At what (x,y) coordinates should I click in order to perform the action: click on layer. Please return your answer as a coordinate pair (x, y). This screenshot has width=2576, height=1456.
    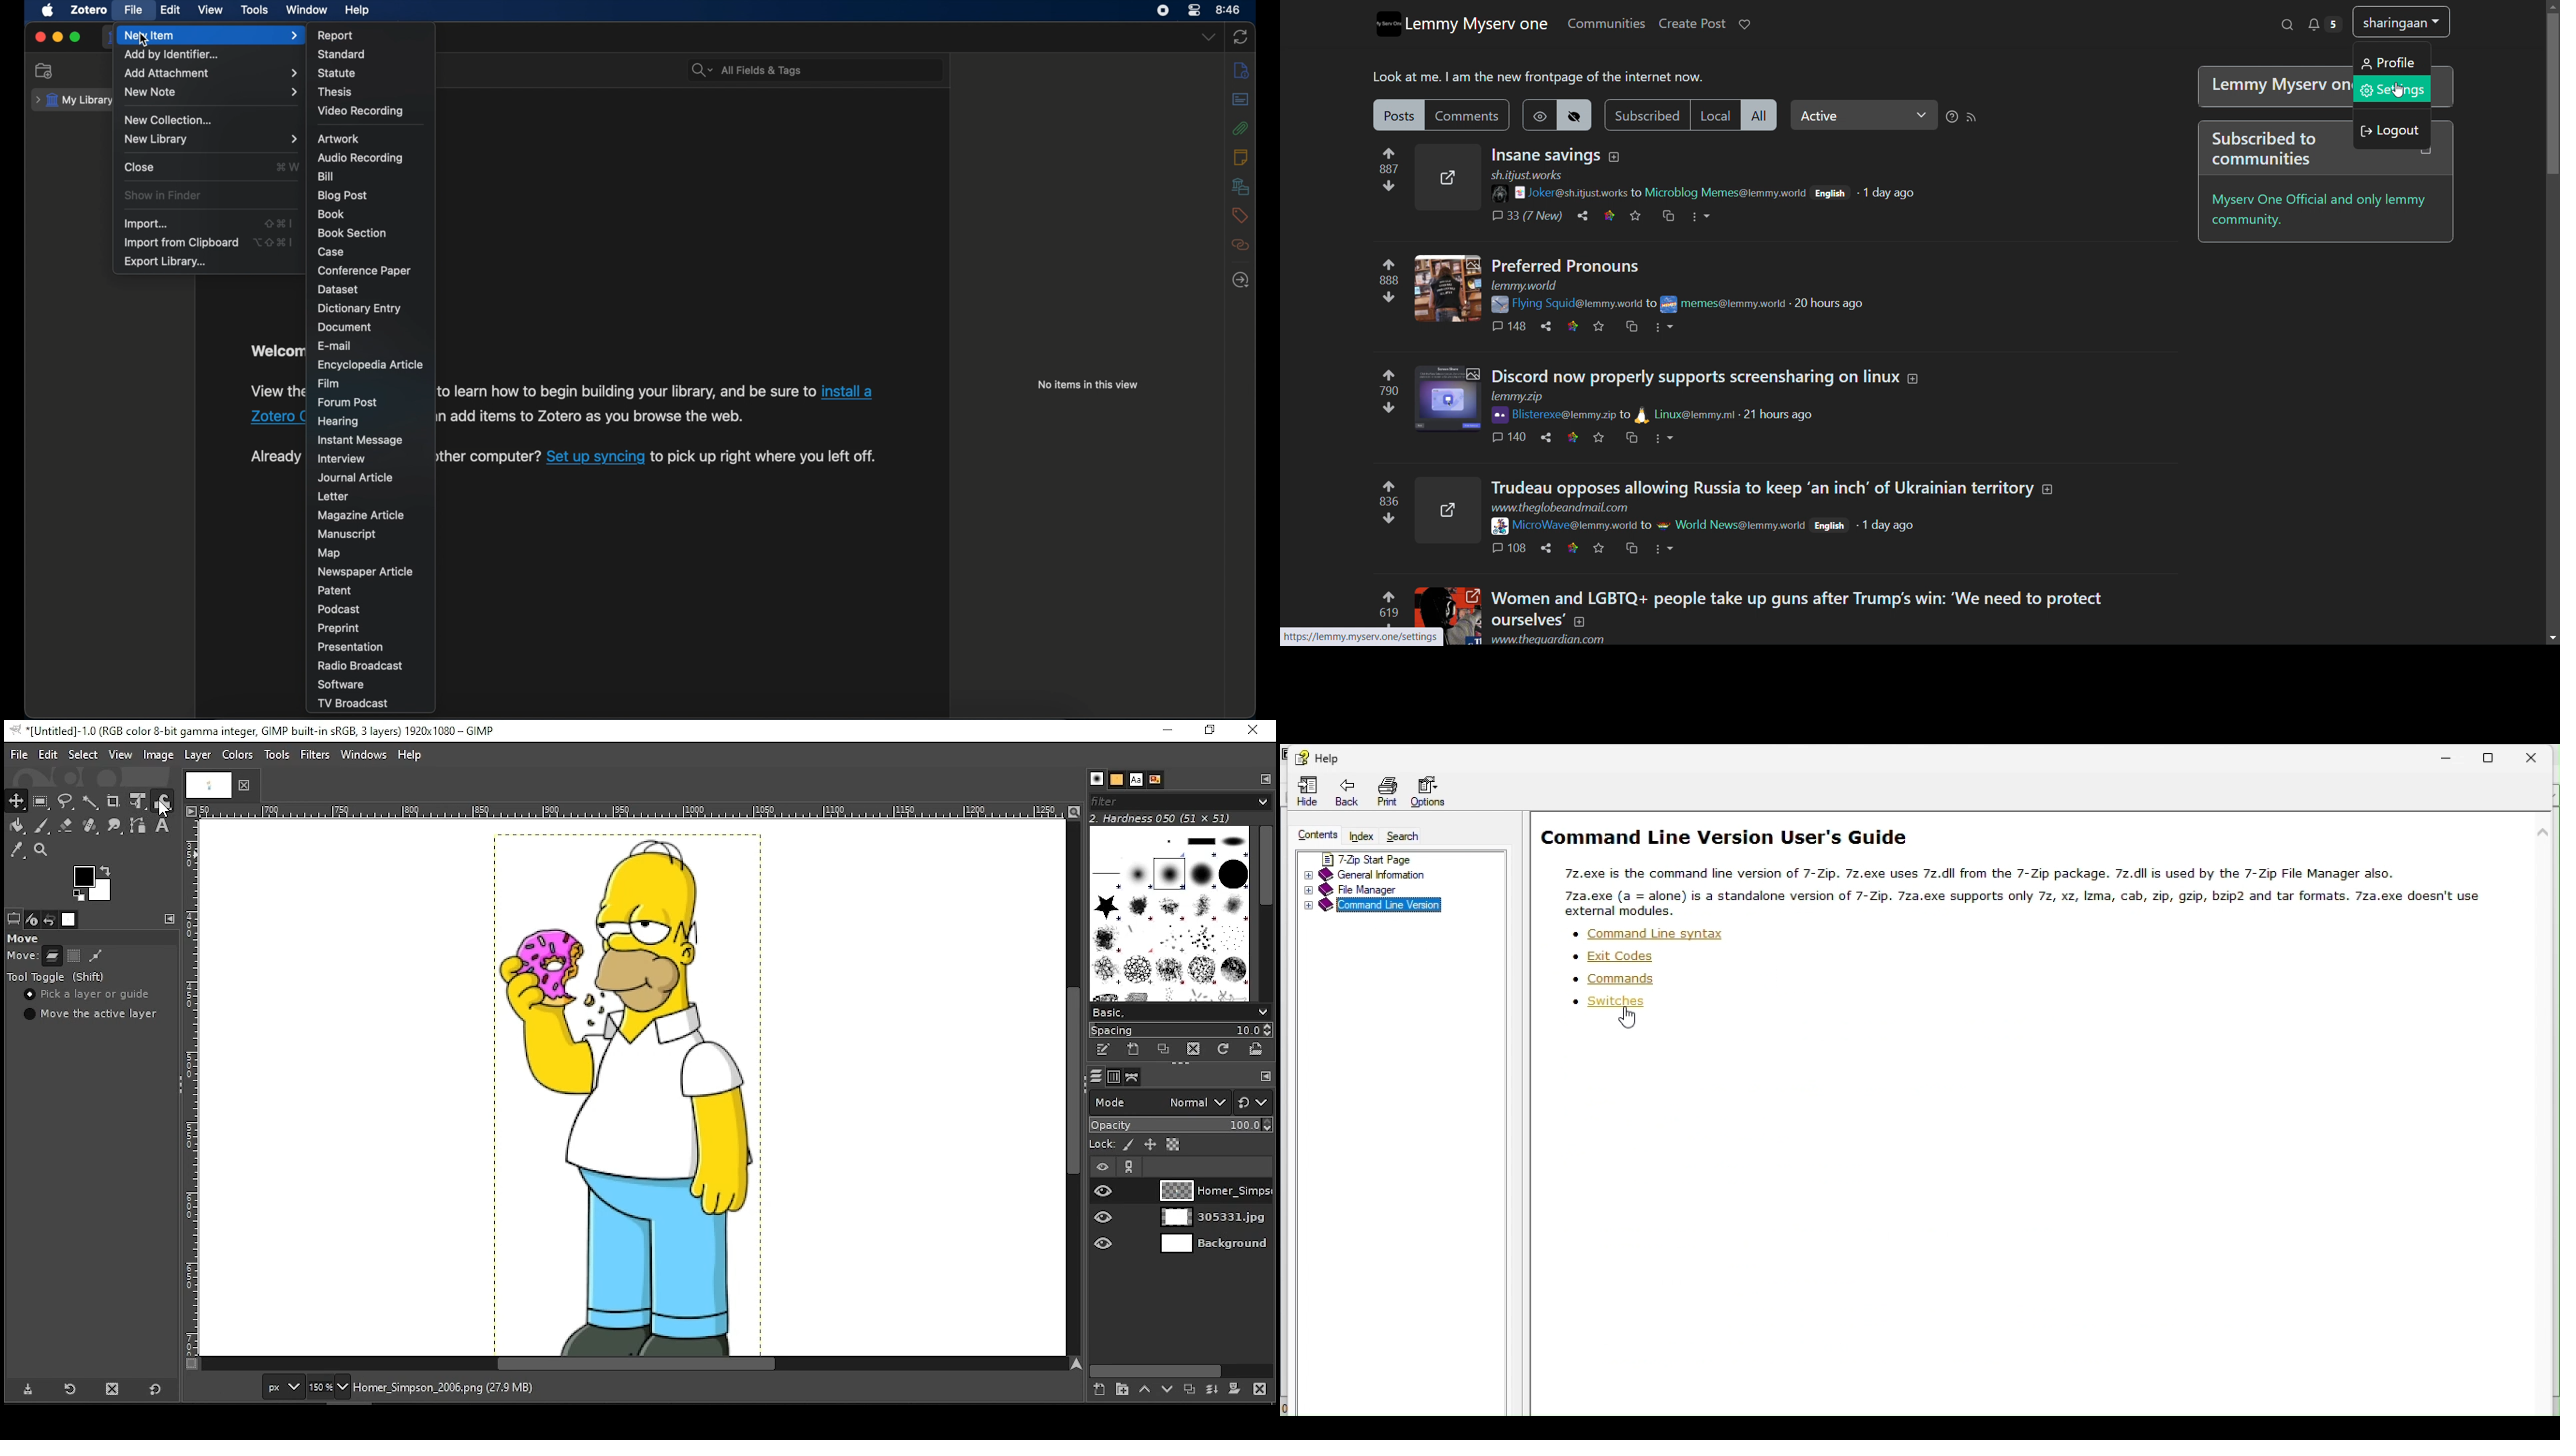
    Looking at the image, I should click on (53, 955).